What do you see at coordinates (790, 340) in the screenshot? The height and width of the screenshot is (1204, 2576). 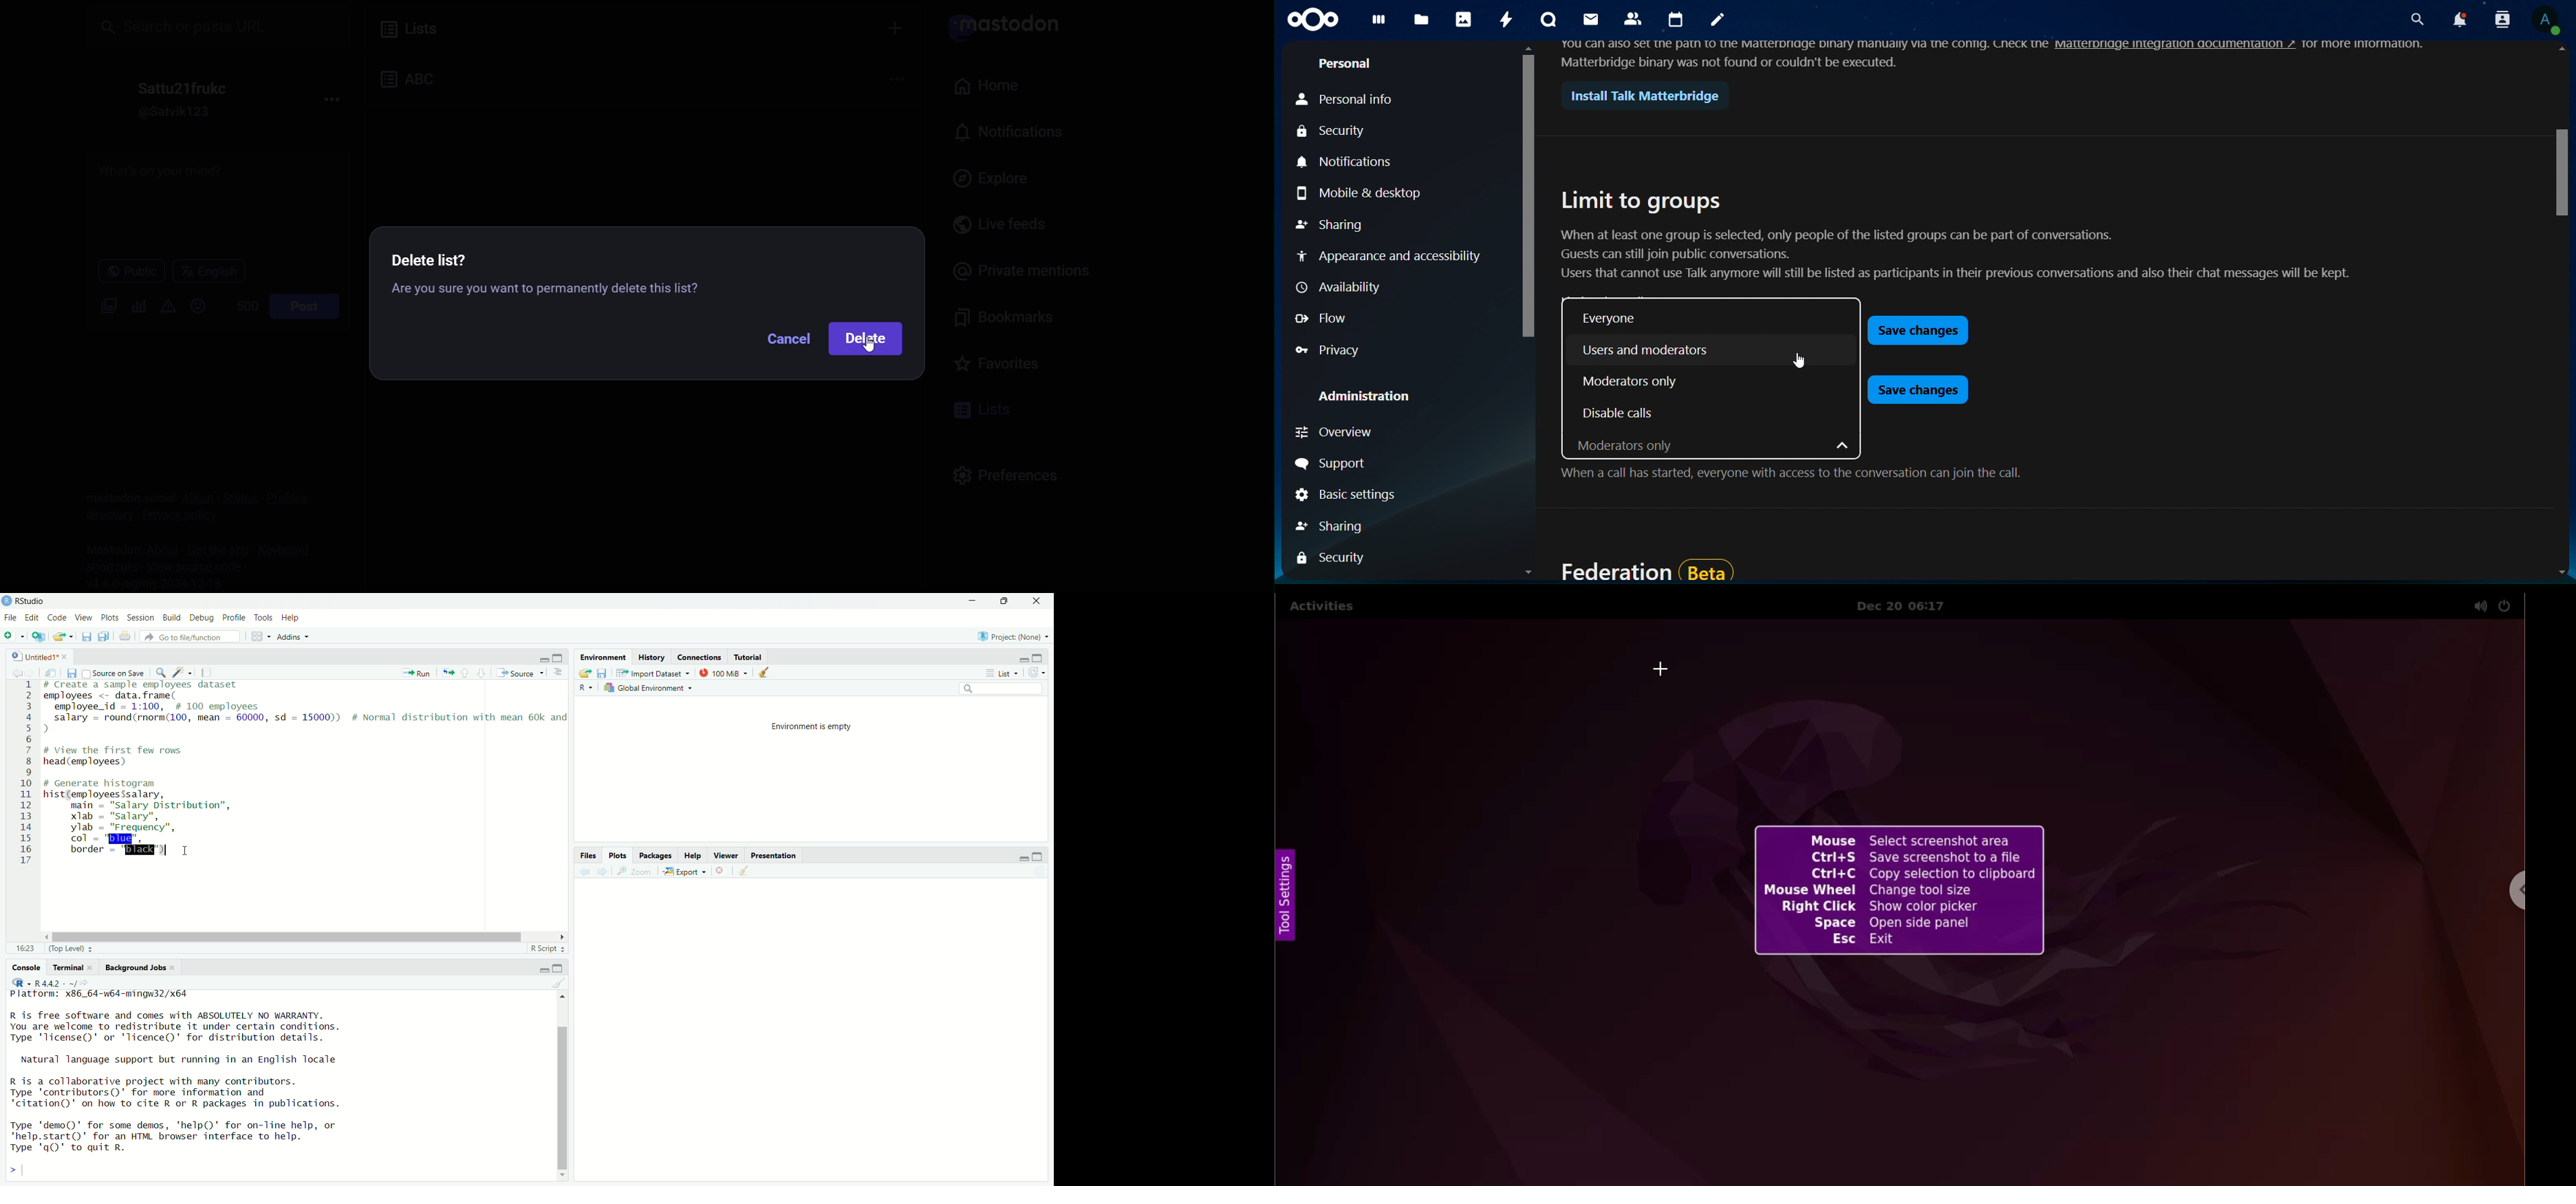 I see `cancel` at bounding box center [790, 340].